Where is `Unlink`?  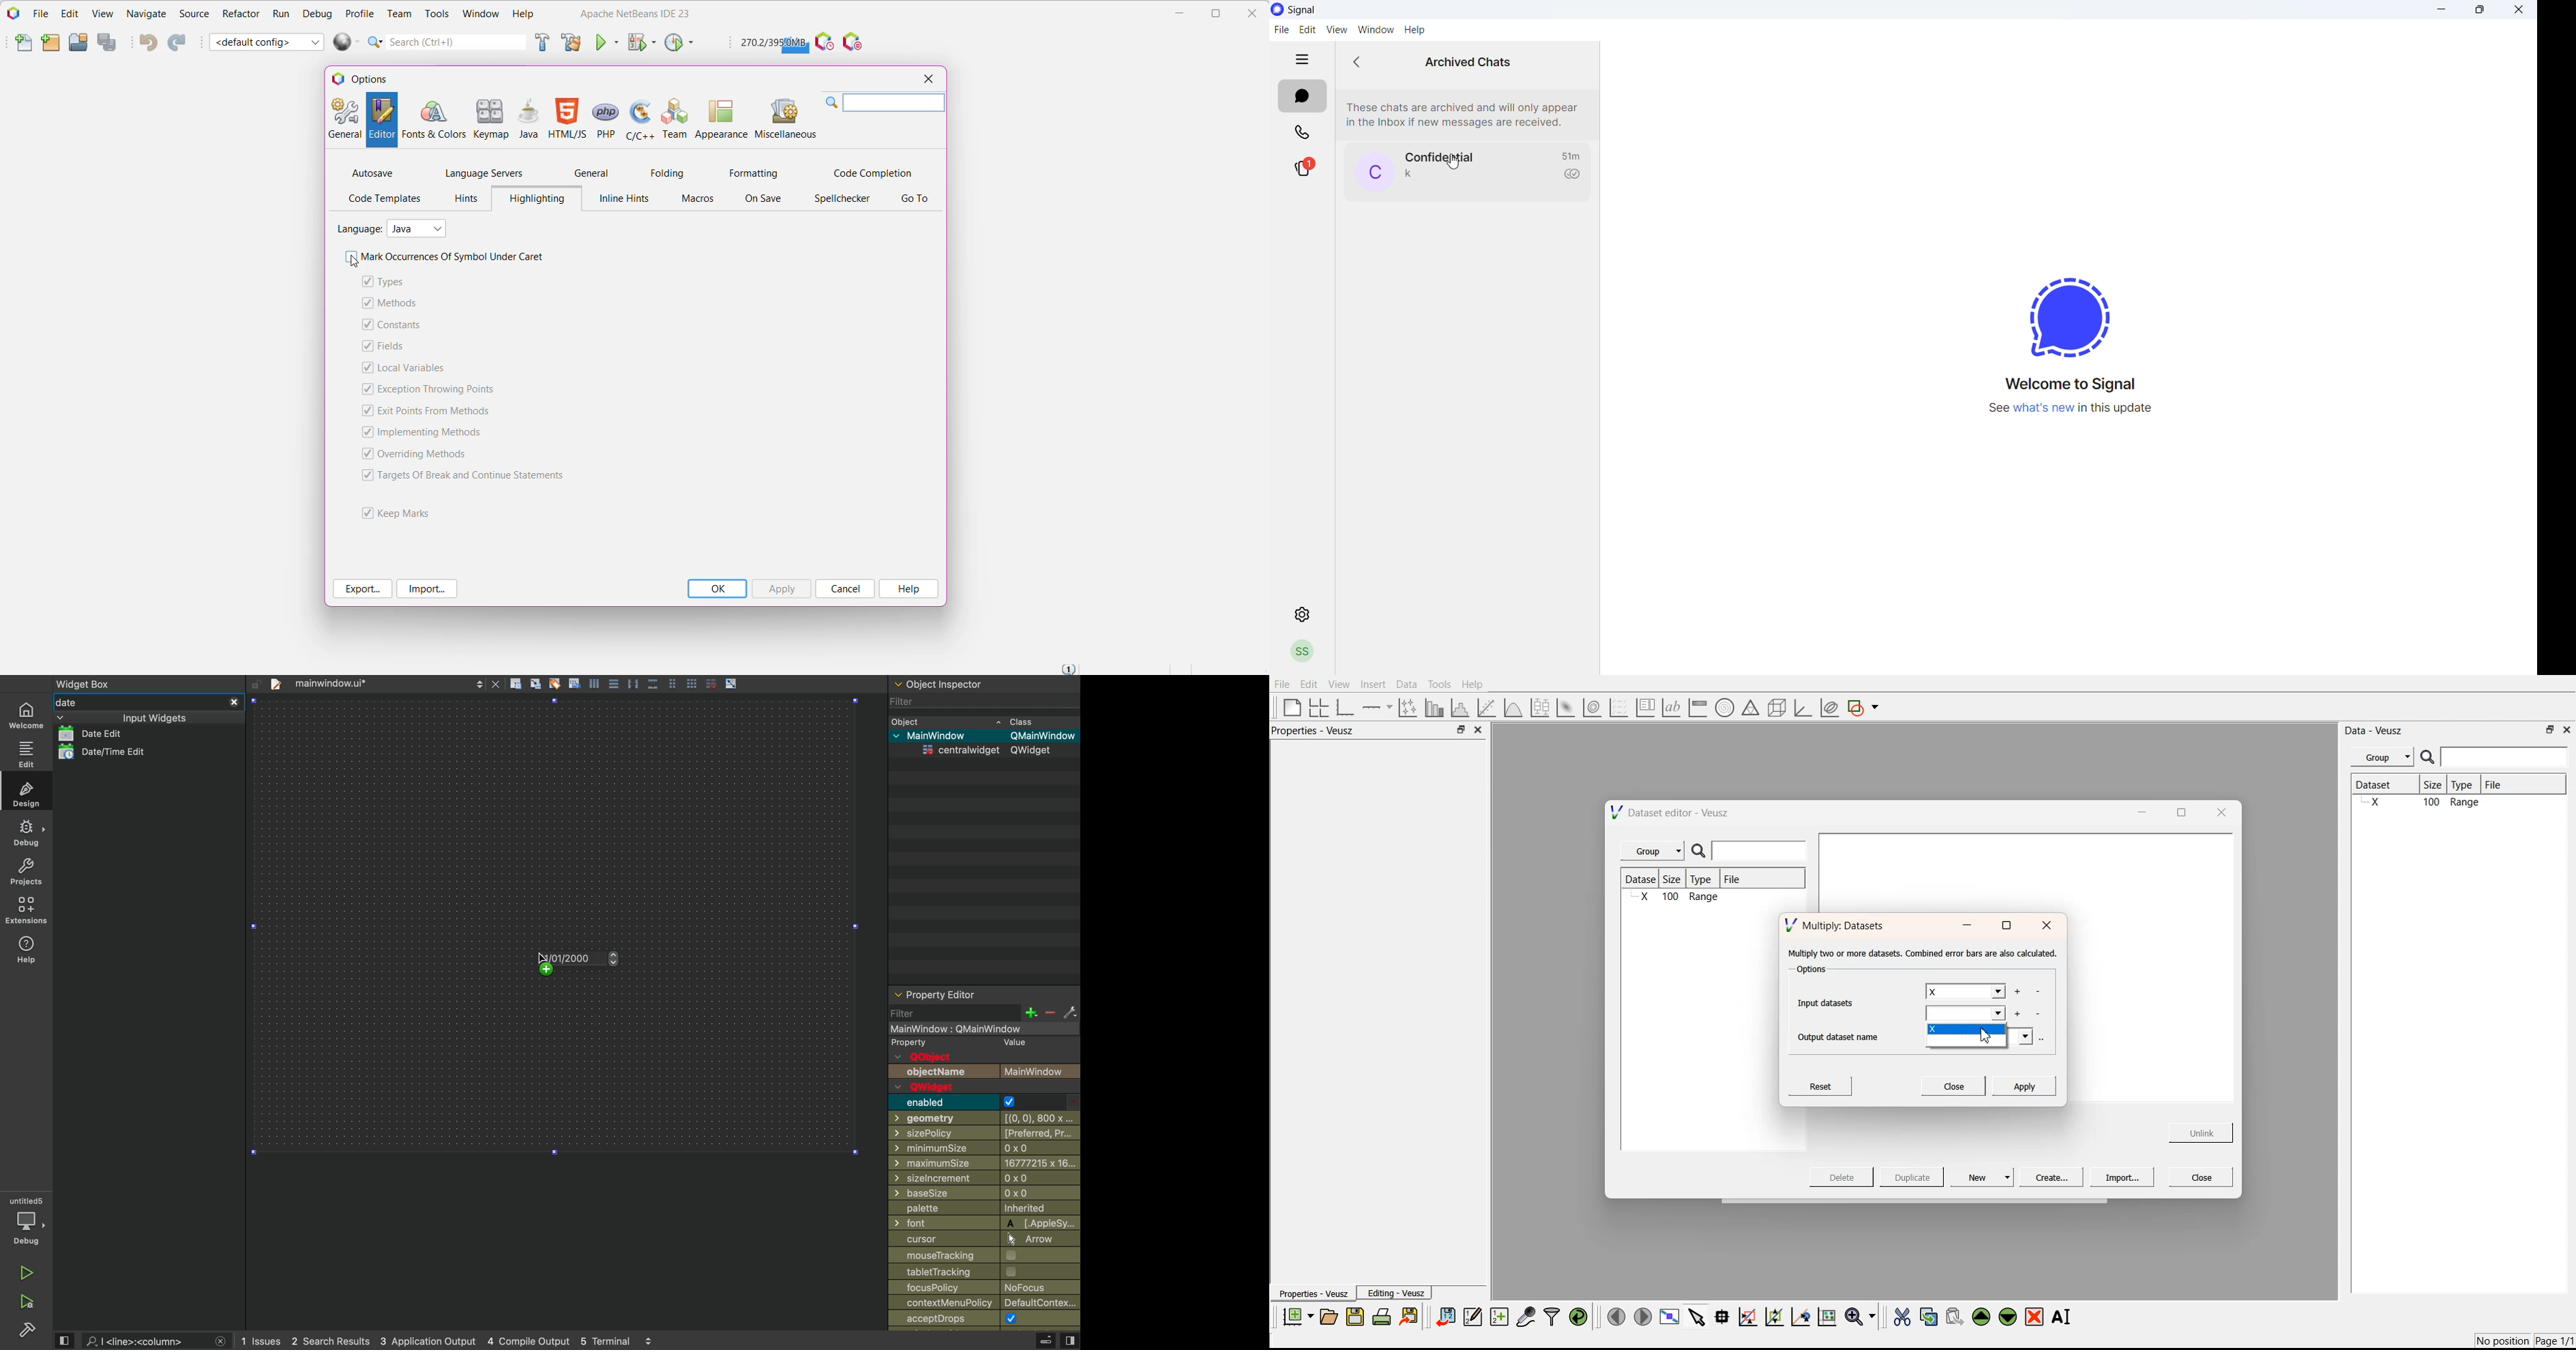
Unlink is located at coordinates (2202, 1132).